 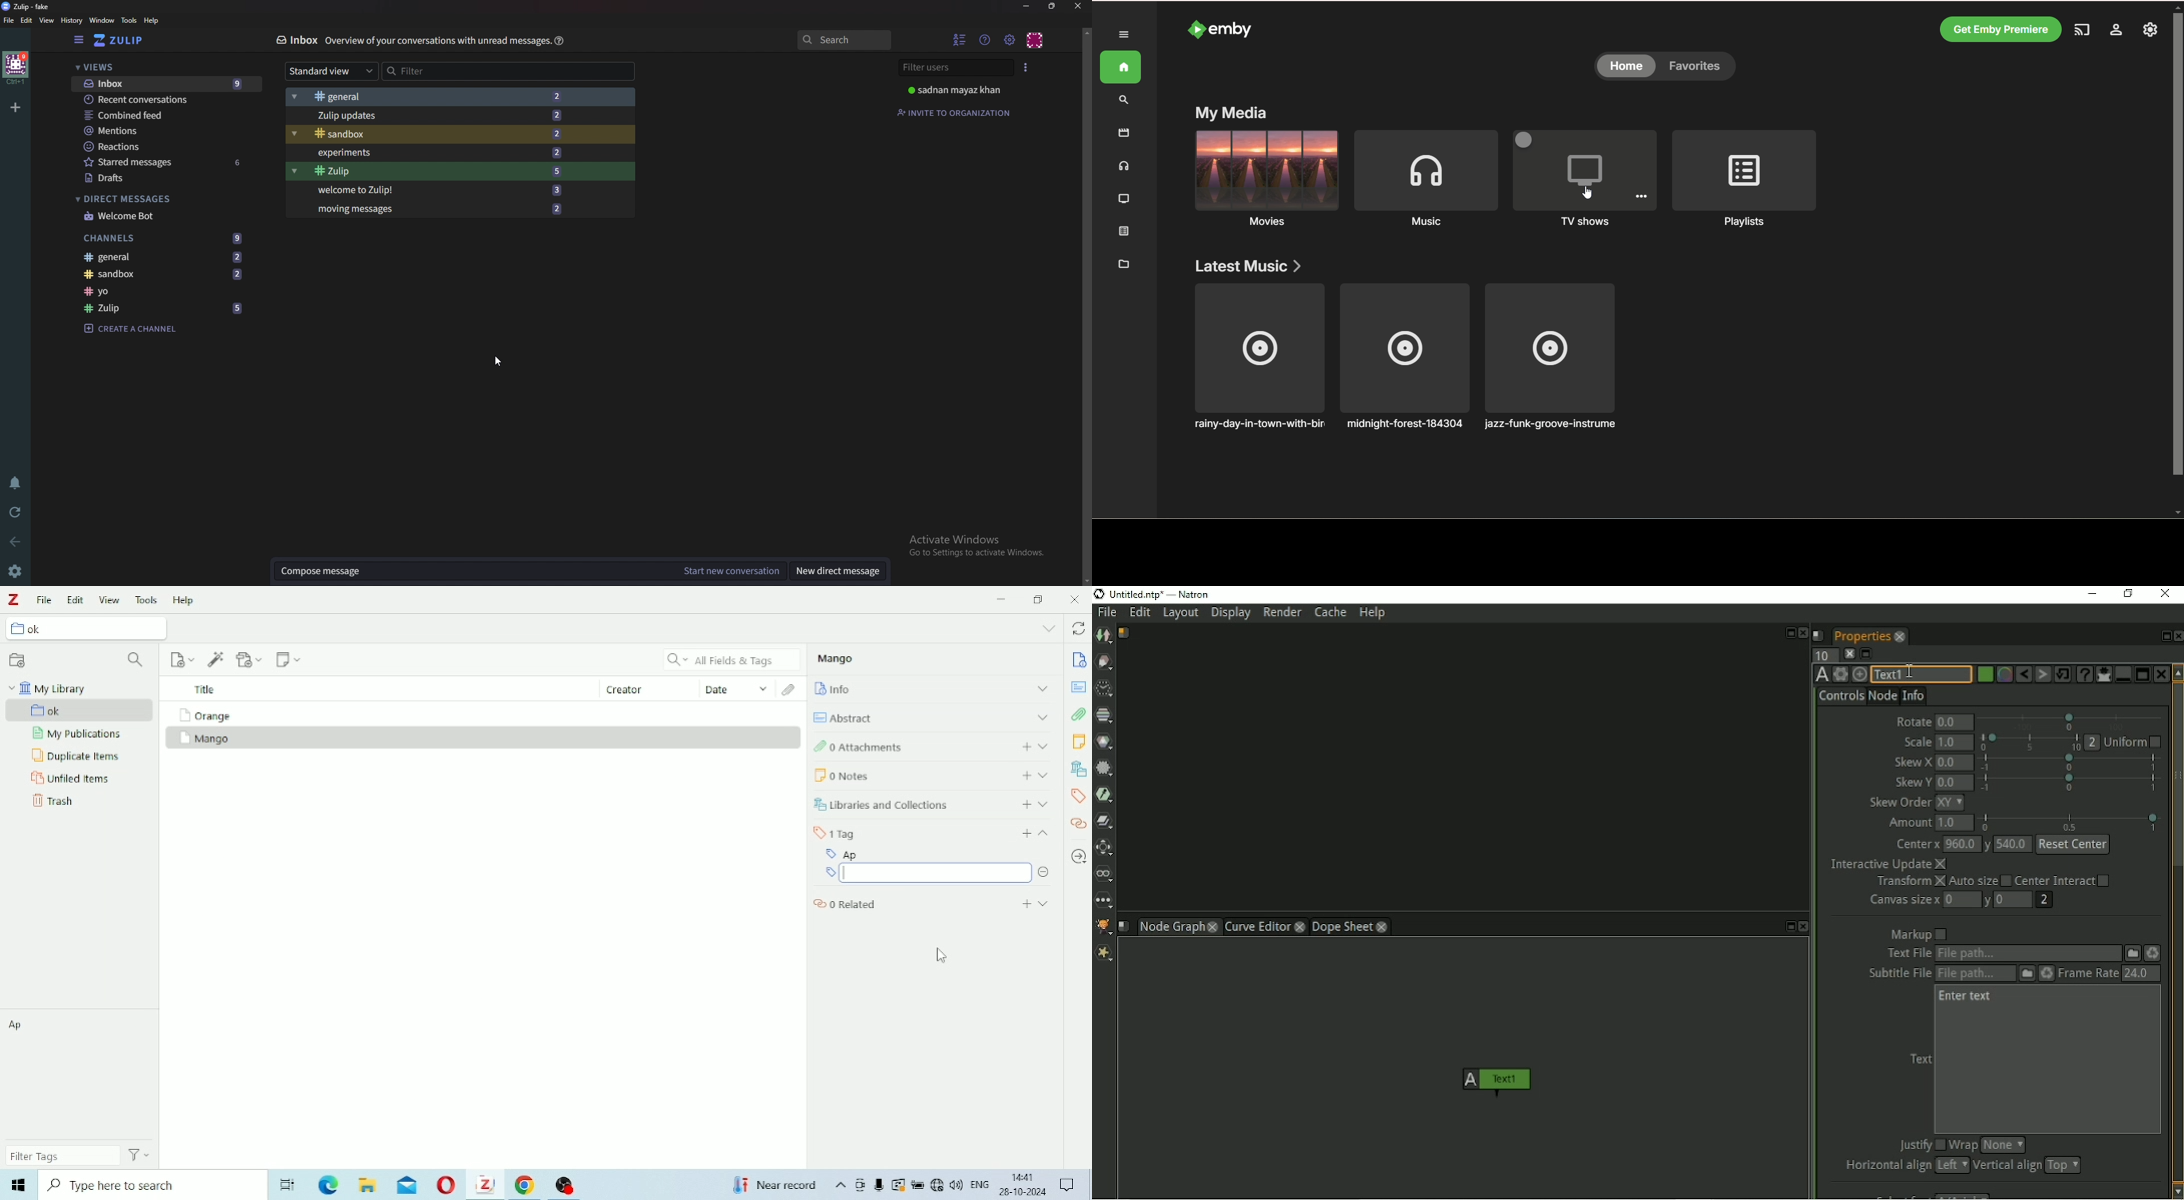 What do you see at coordinates (167, 162) in the screenshot?
I see `starred messages` at bounding box center [167, 162].